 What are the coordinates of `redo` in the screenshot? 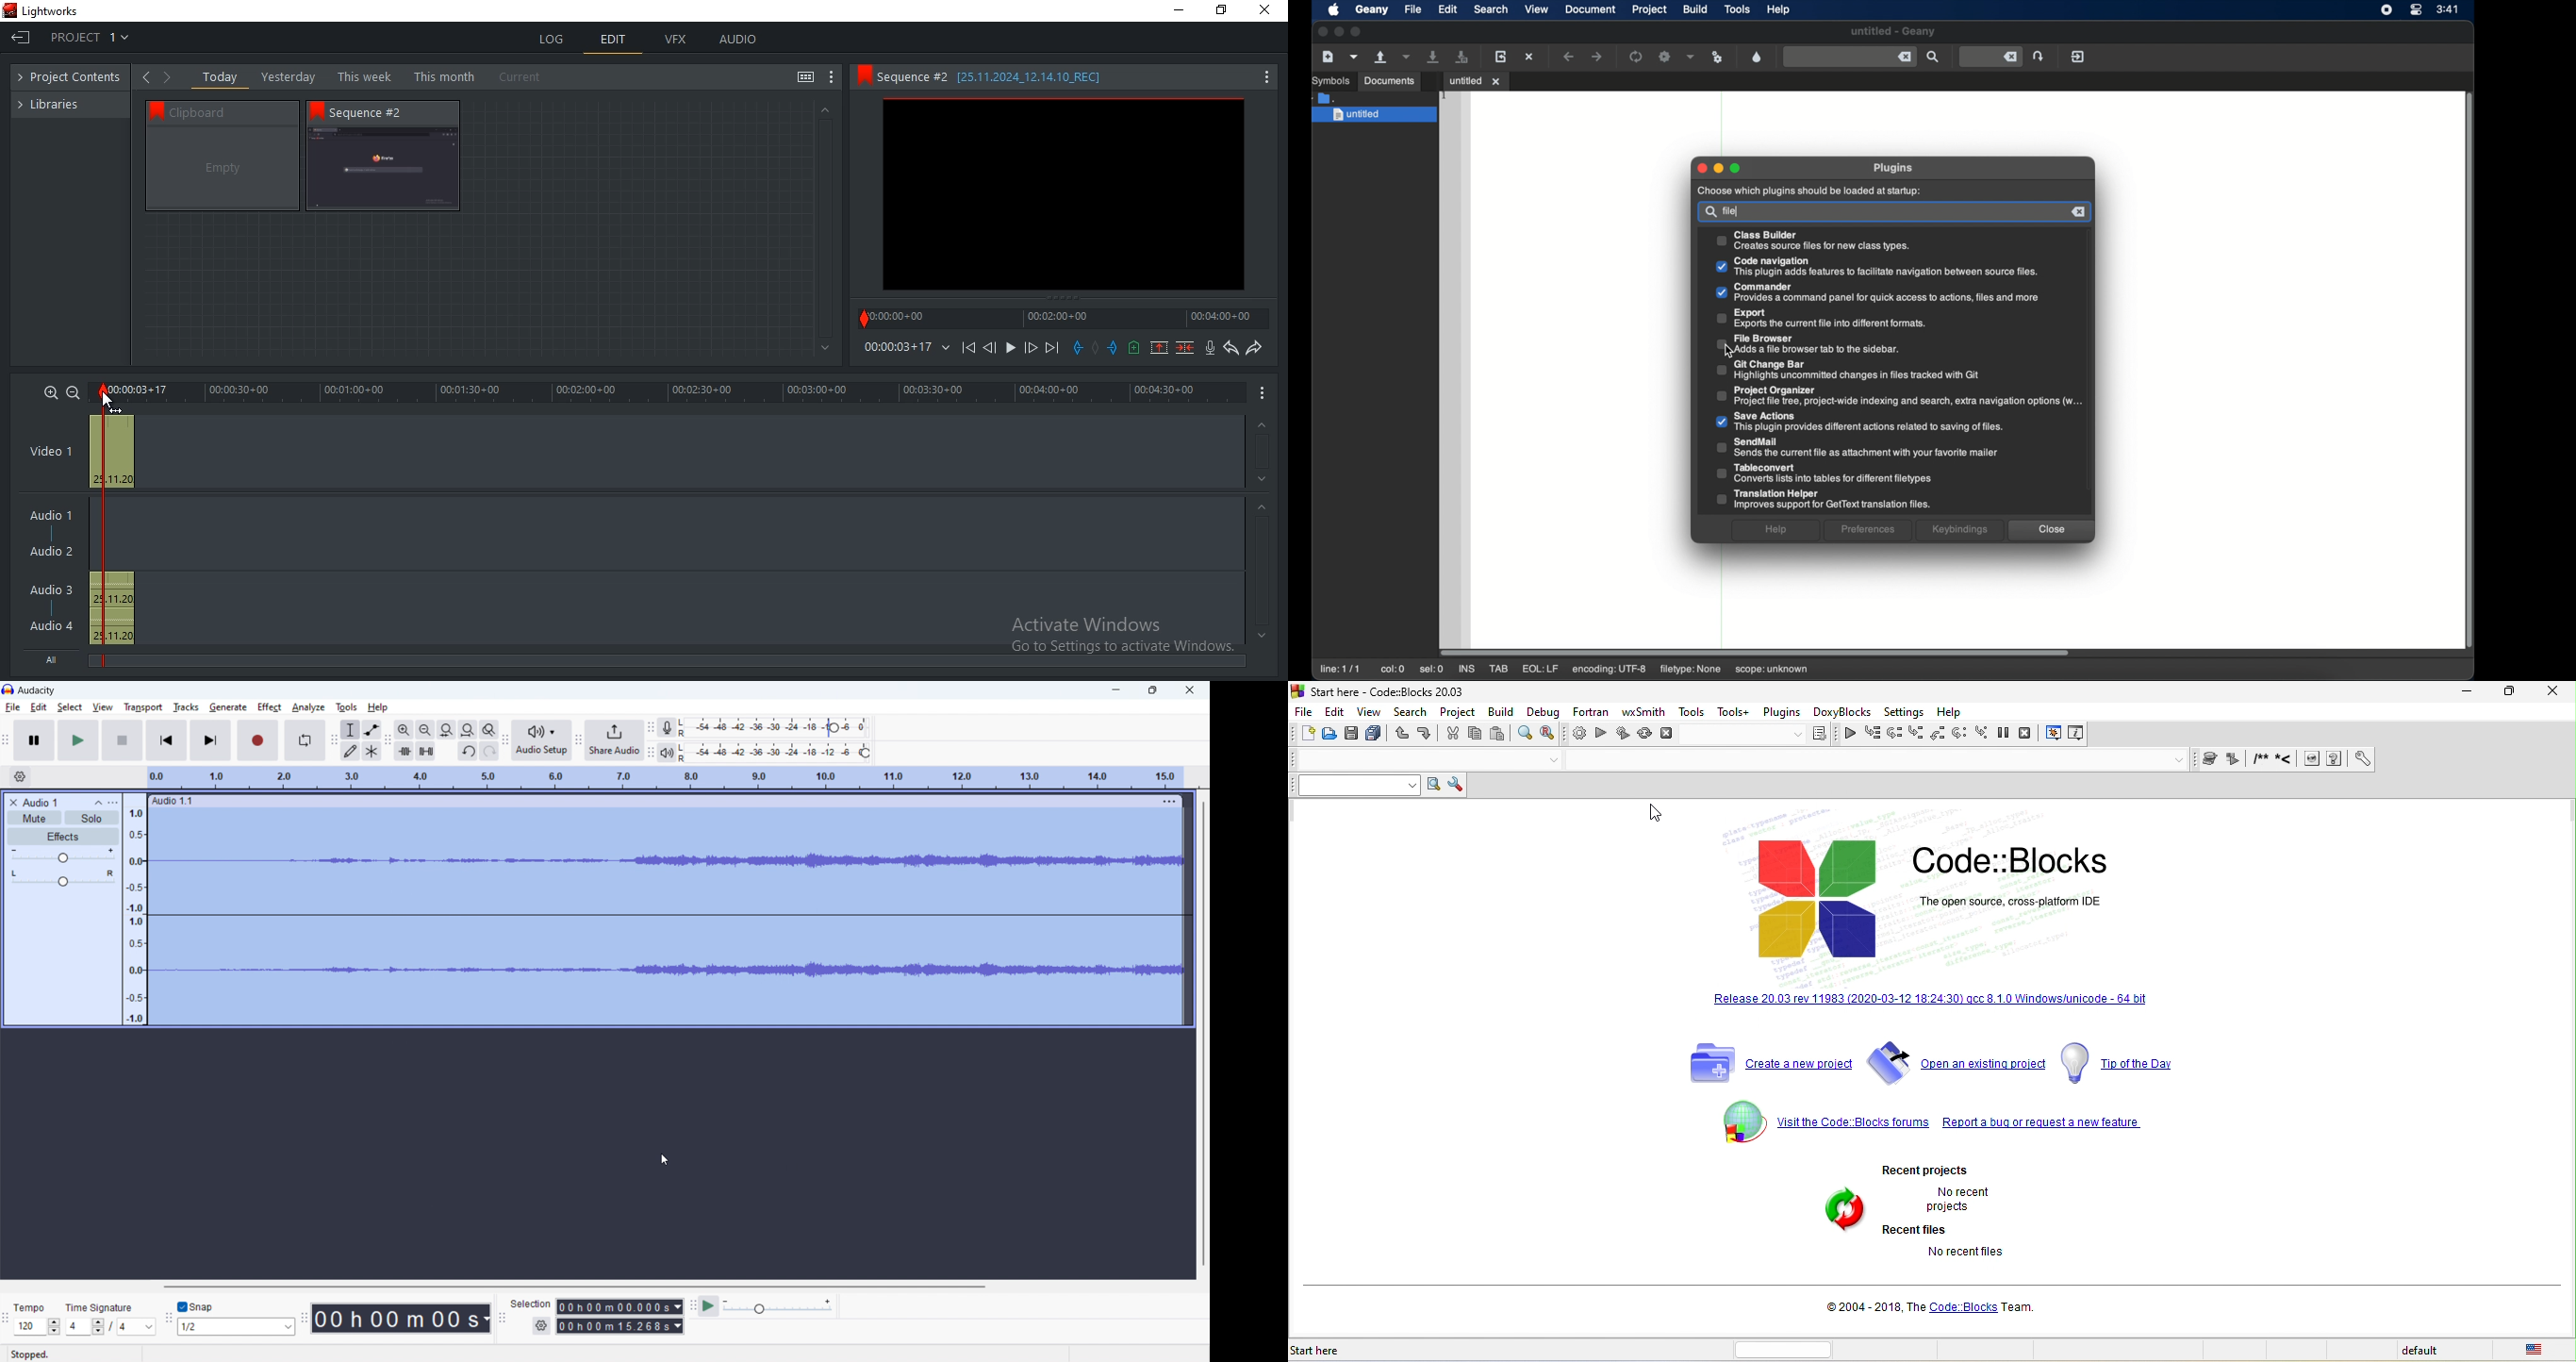 It's located at (1253, 347).